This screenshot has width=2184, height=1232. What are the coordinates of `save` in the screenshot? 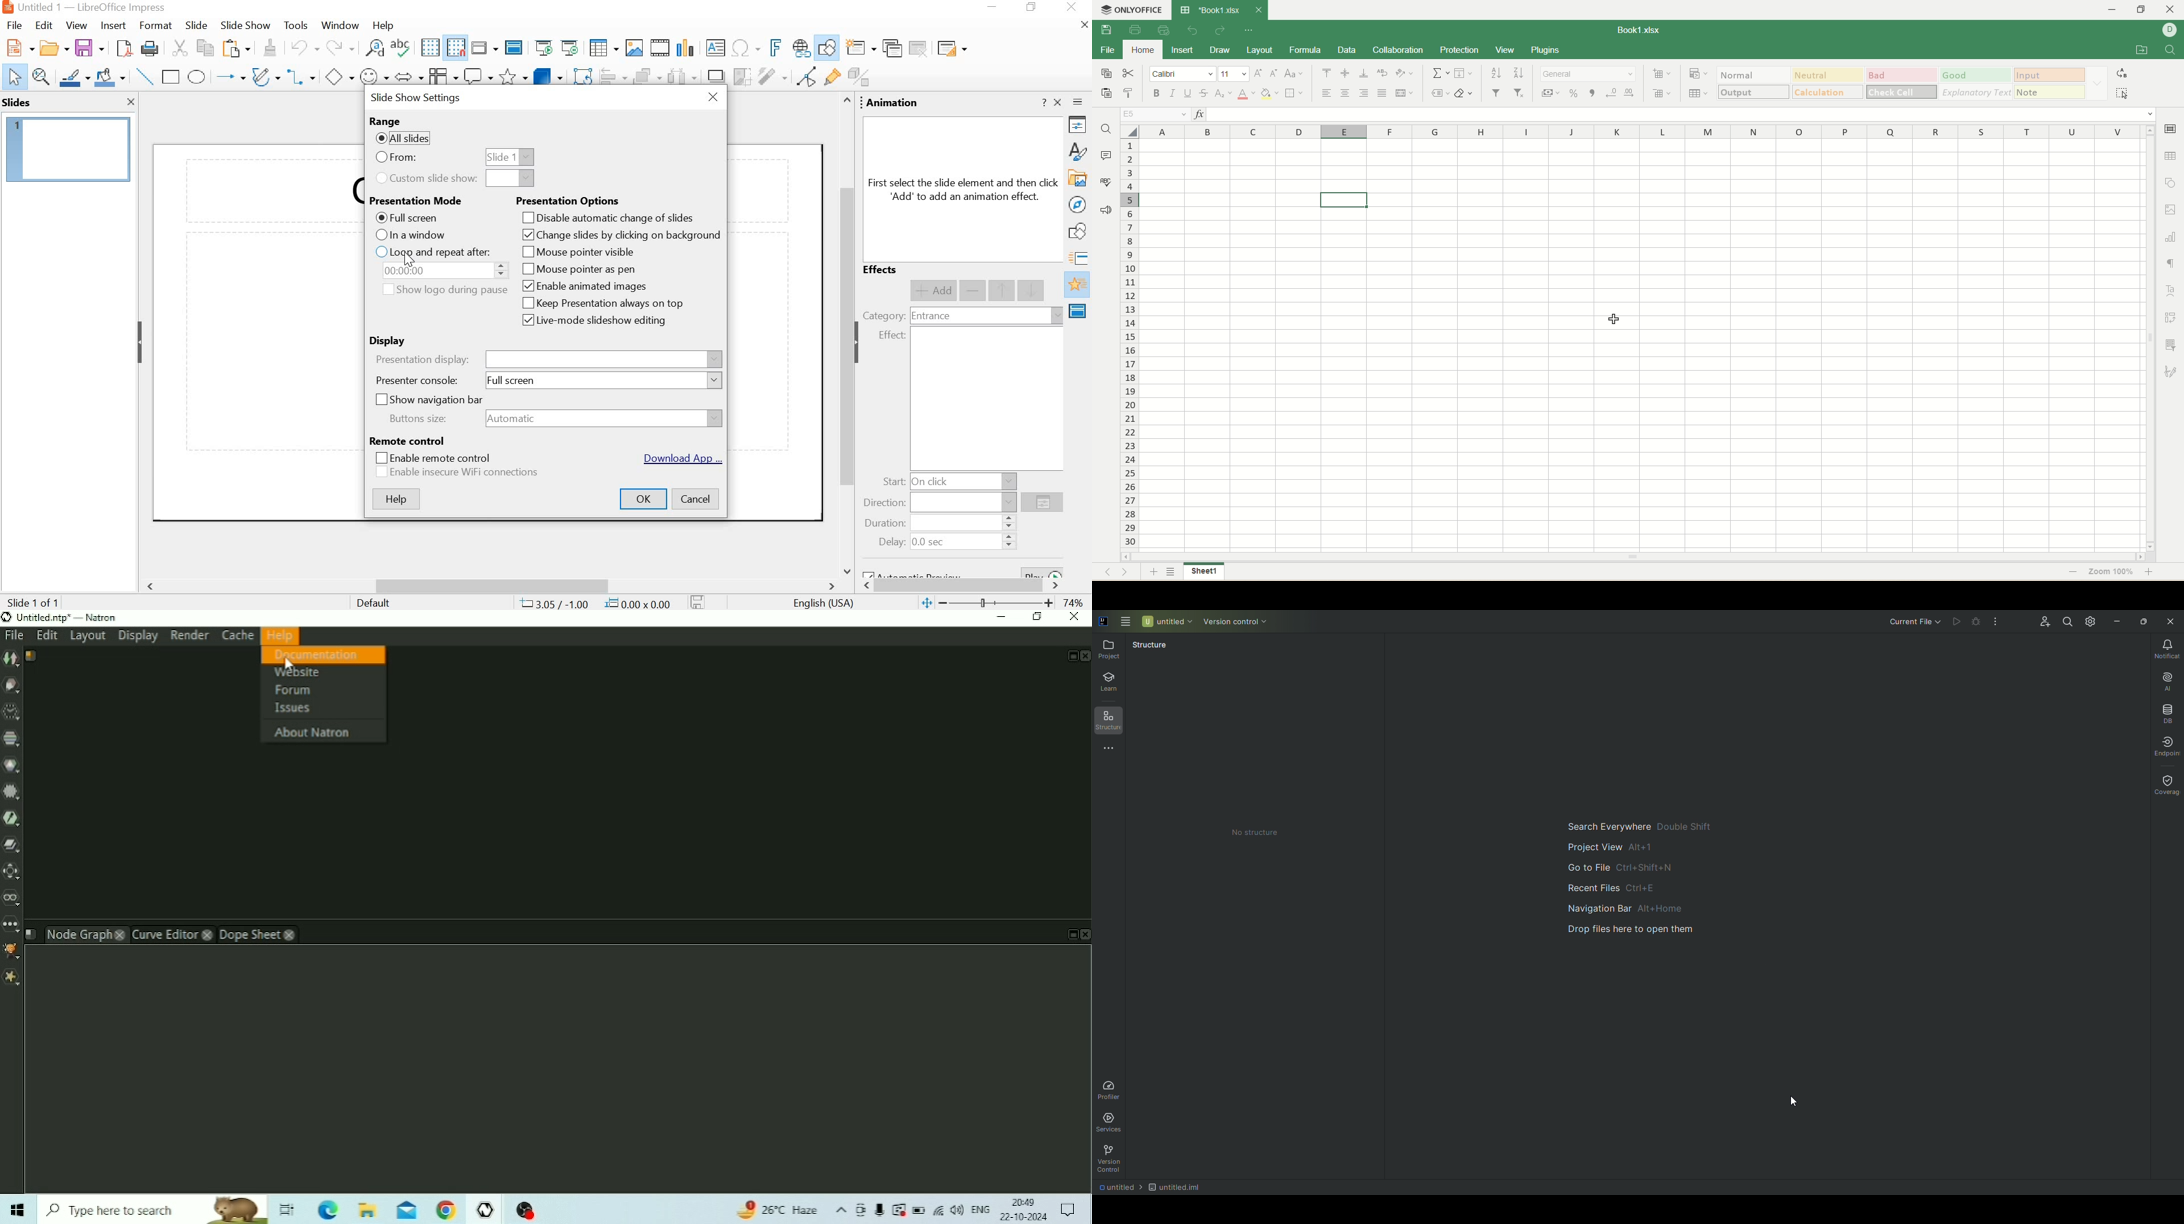 It's located at (89, 48).